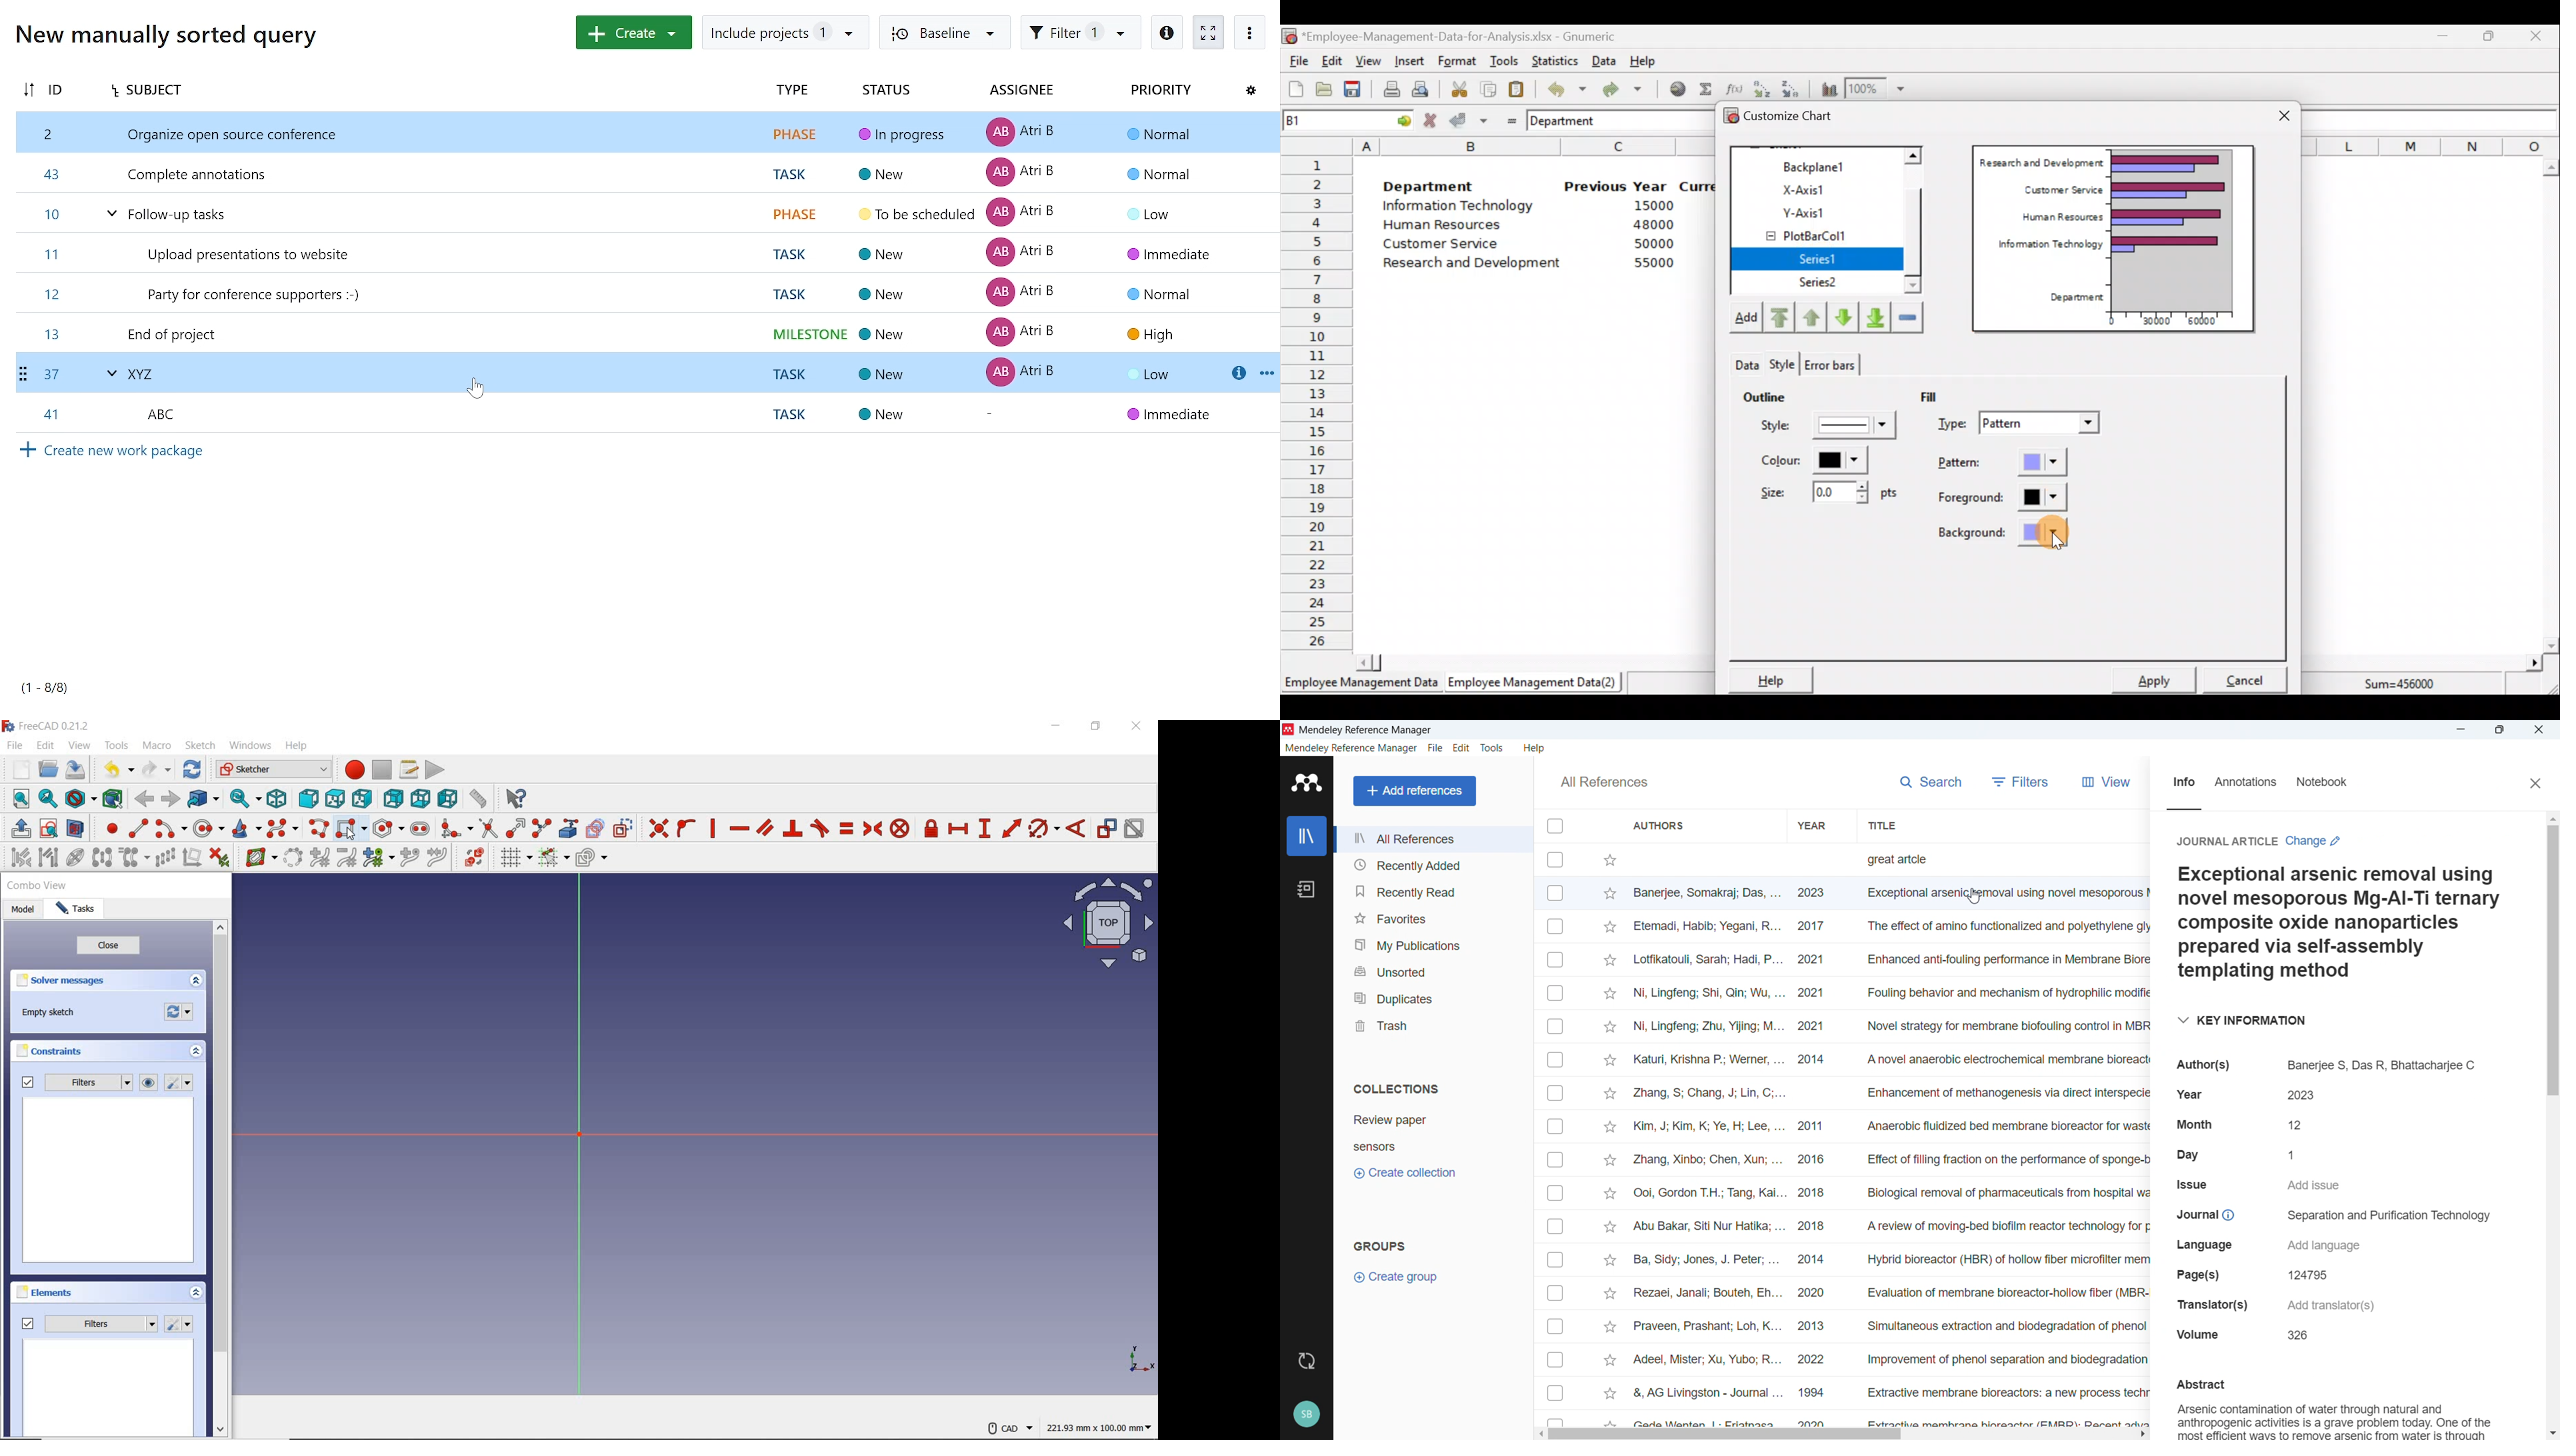 The height and width of the screenshot is (1456, 2576). I want to click on preview, so click(109, 1389).